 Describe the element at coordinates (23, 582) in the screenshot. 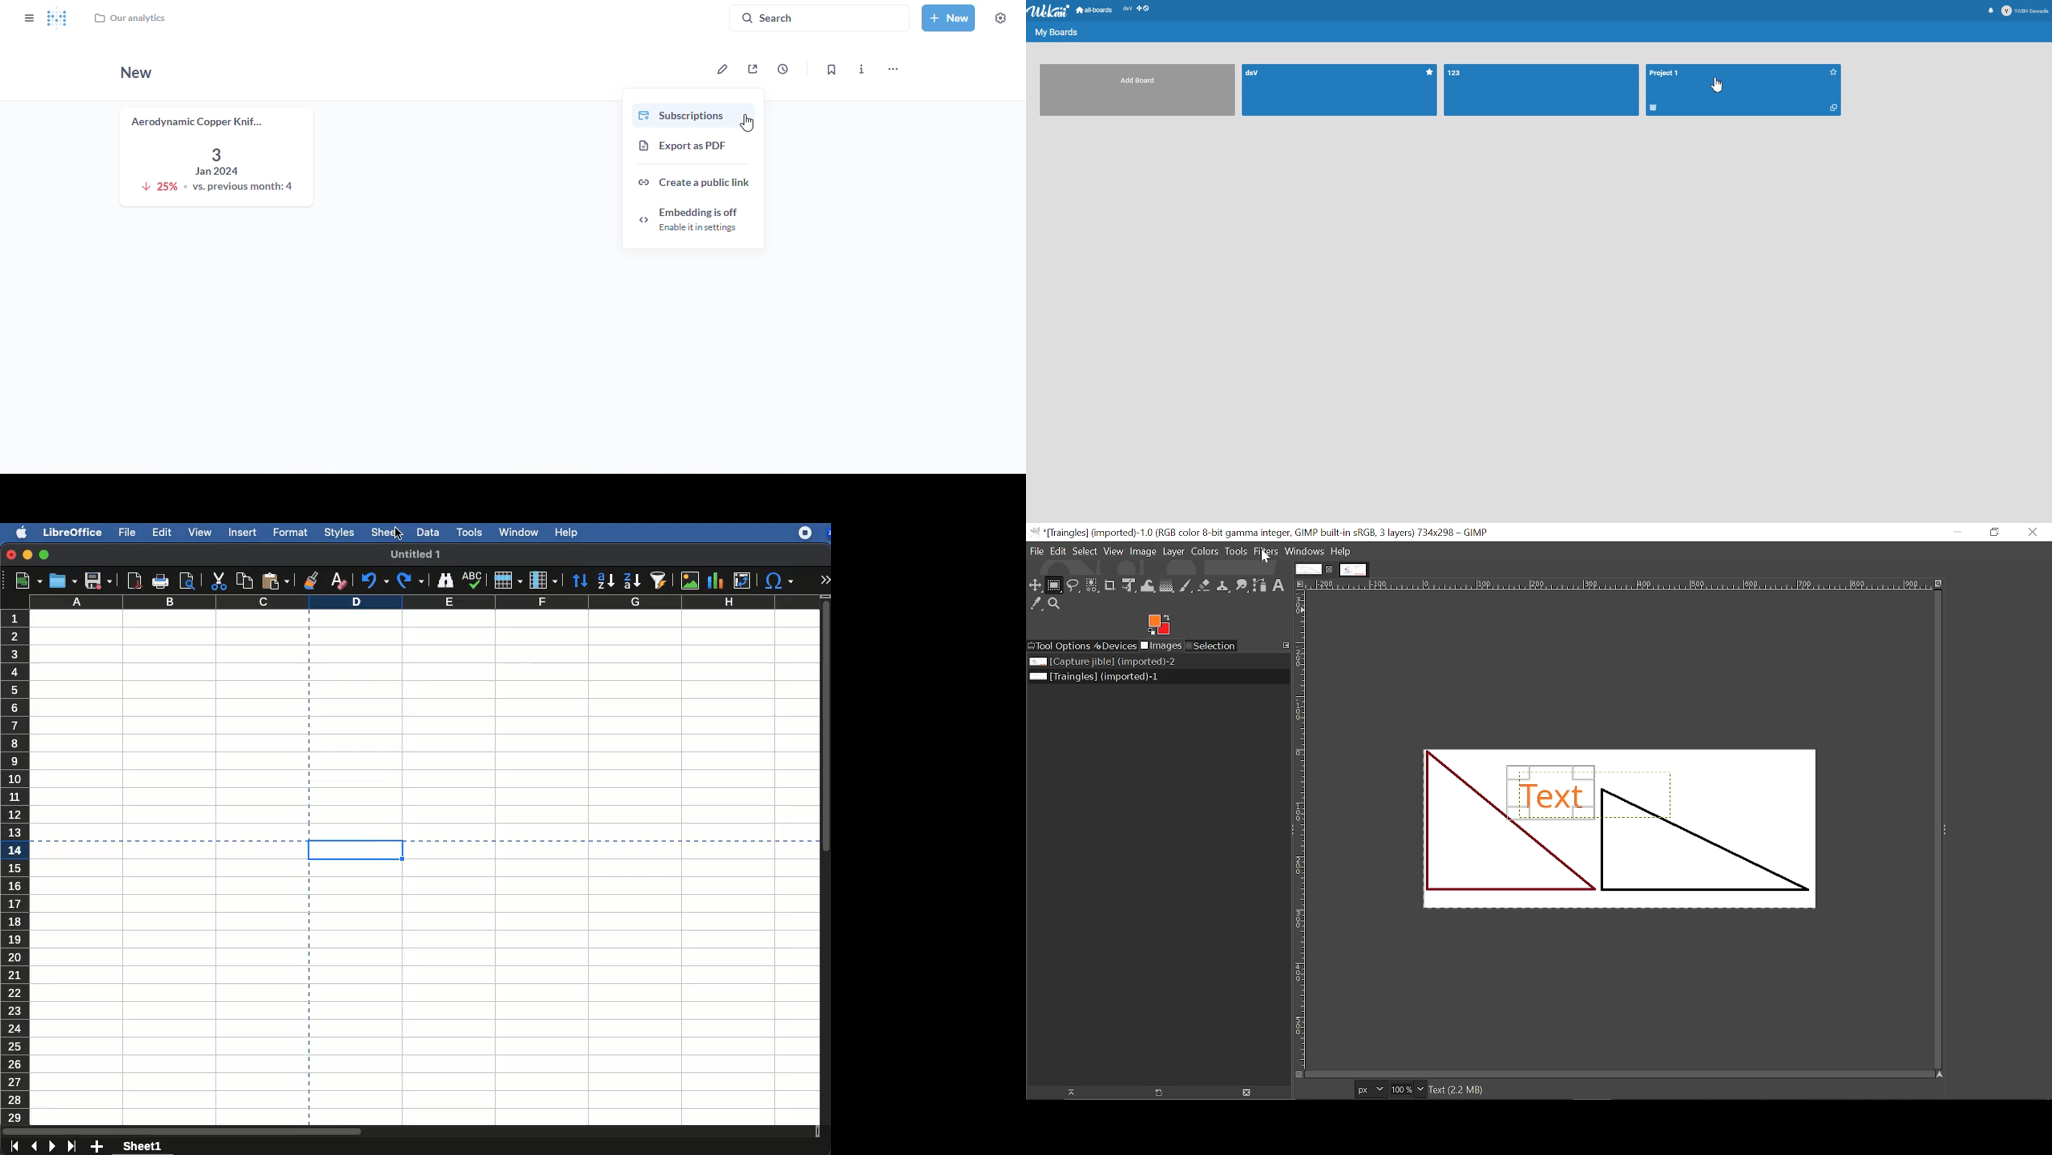

I see `new` at that location.